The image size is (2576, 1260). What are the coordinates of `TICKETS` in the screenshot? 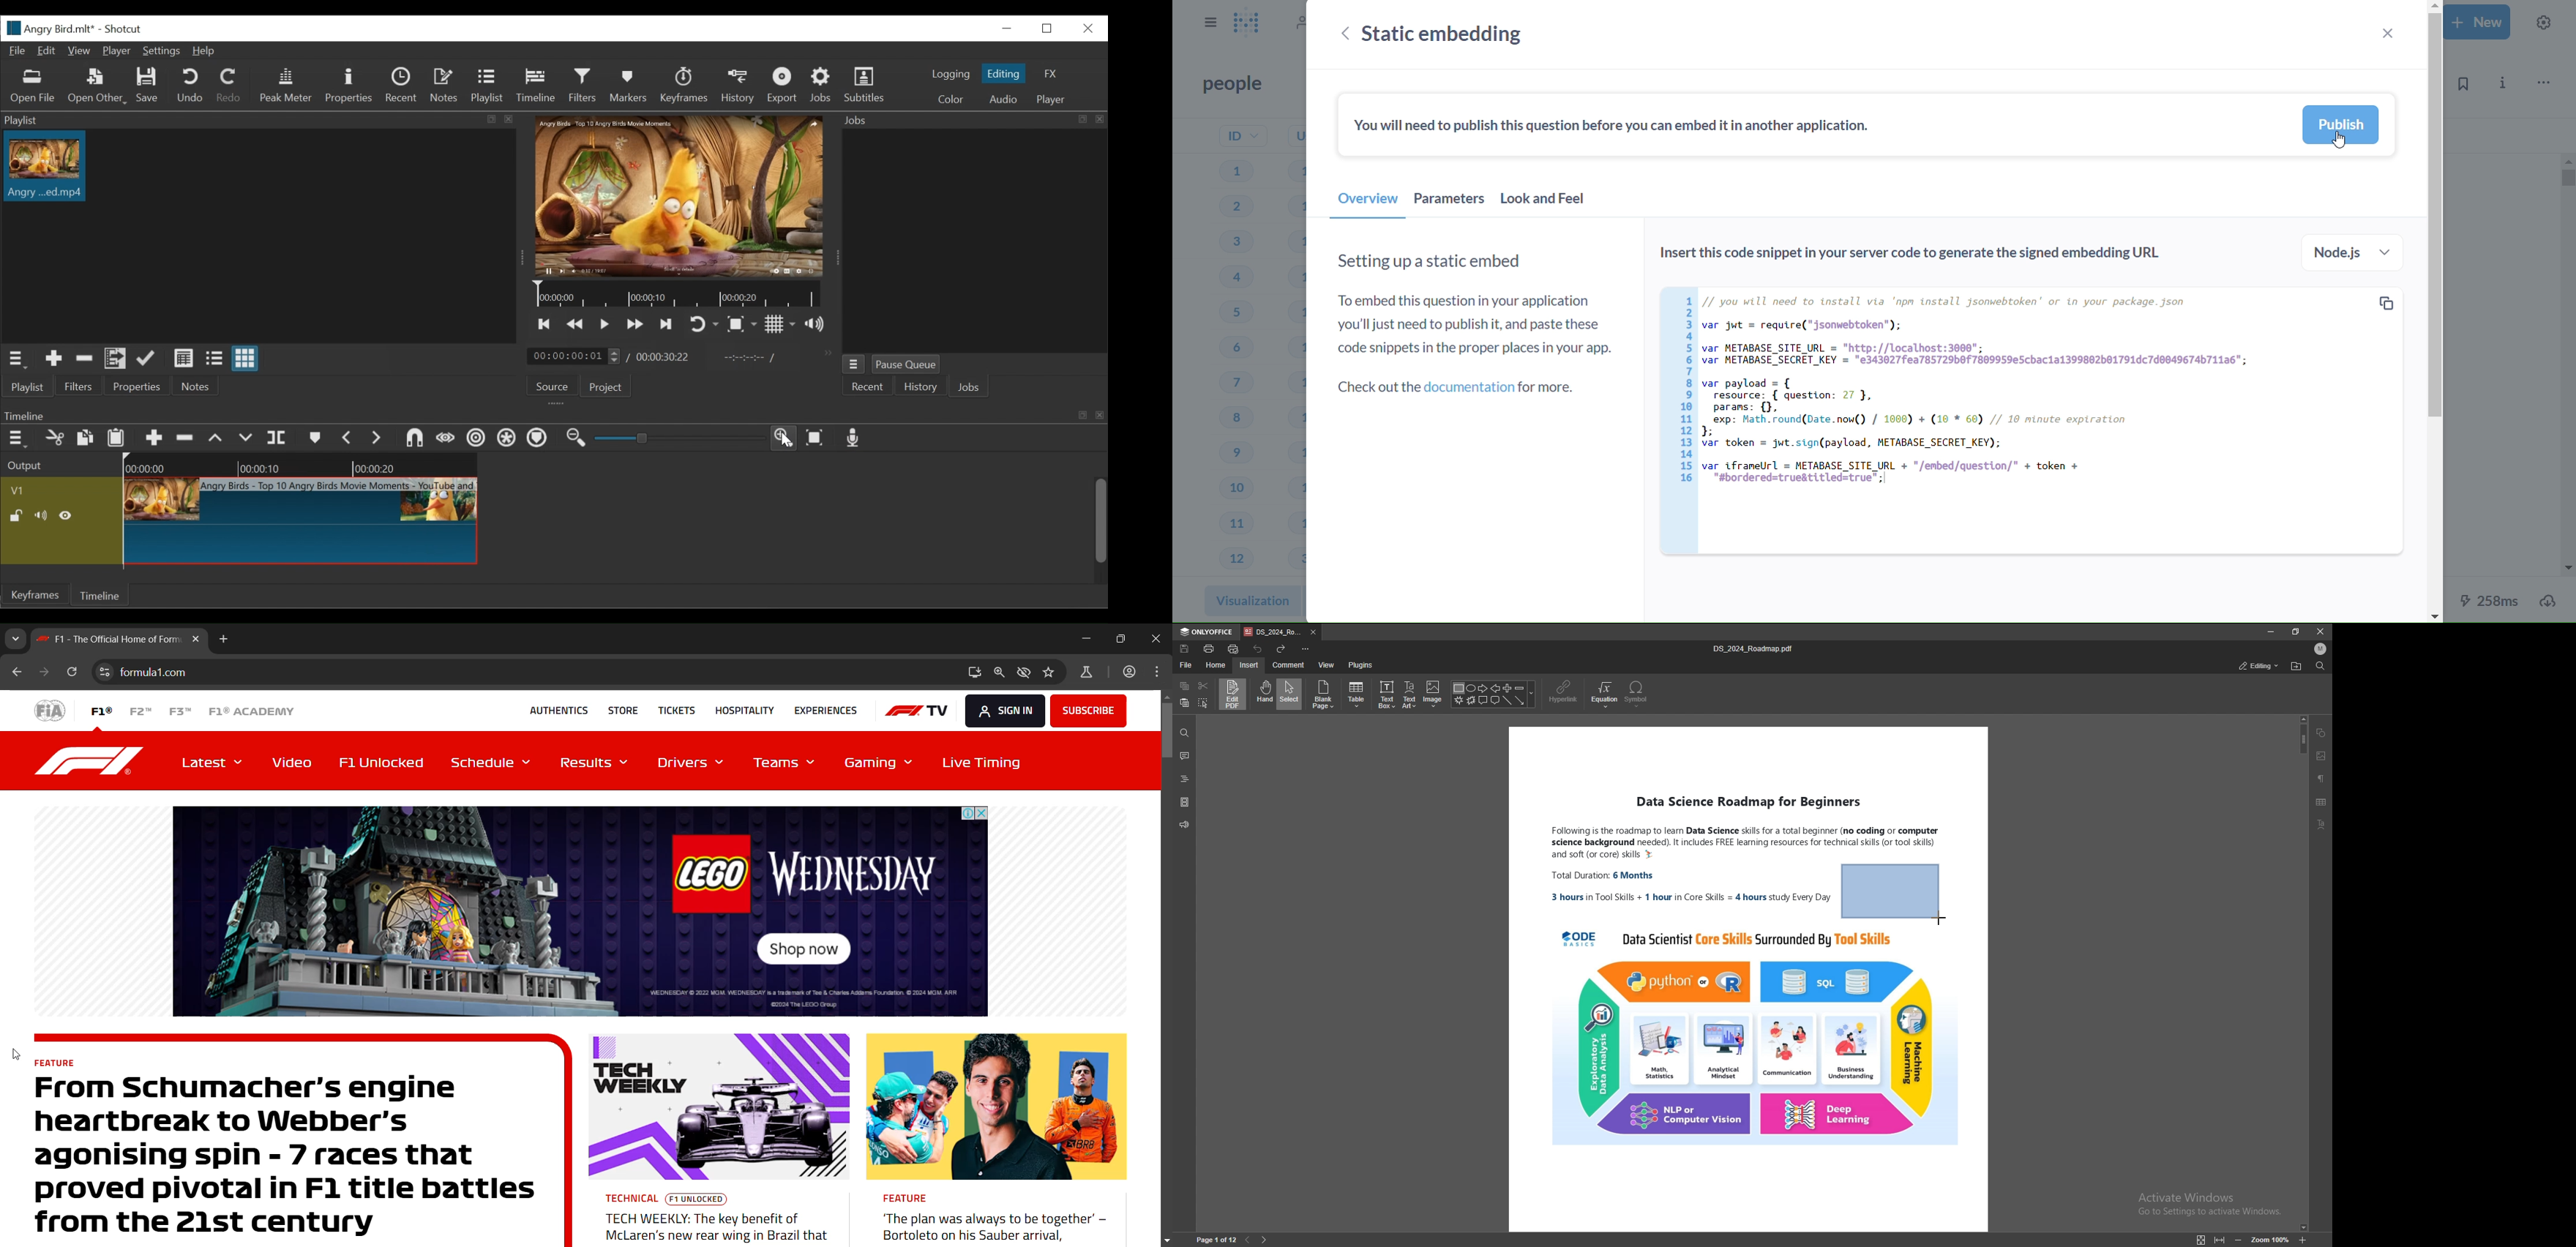 It's located at (672, 708).